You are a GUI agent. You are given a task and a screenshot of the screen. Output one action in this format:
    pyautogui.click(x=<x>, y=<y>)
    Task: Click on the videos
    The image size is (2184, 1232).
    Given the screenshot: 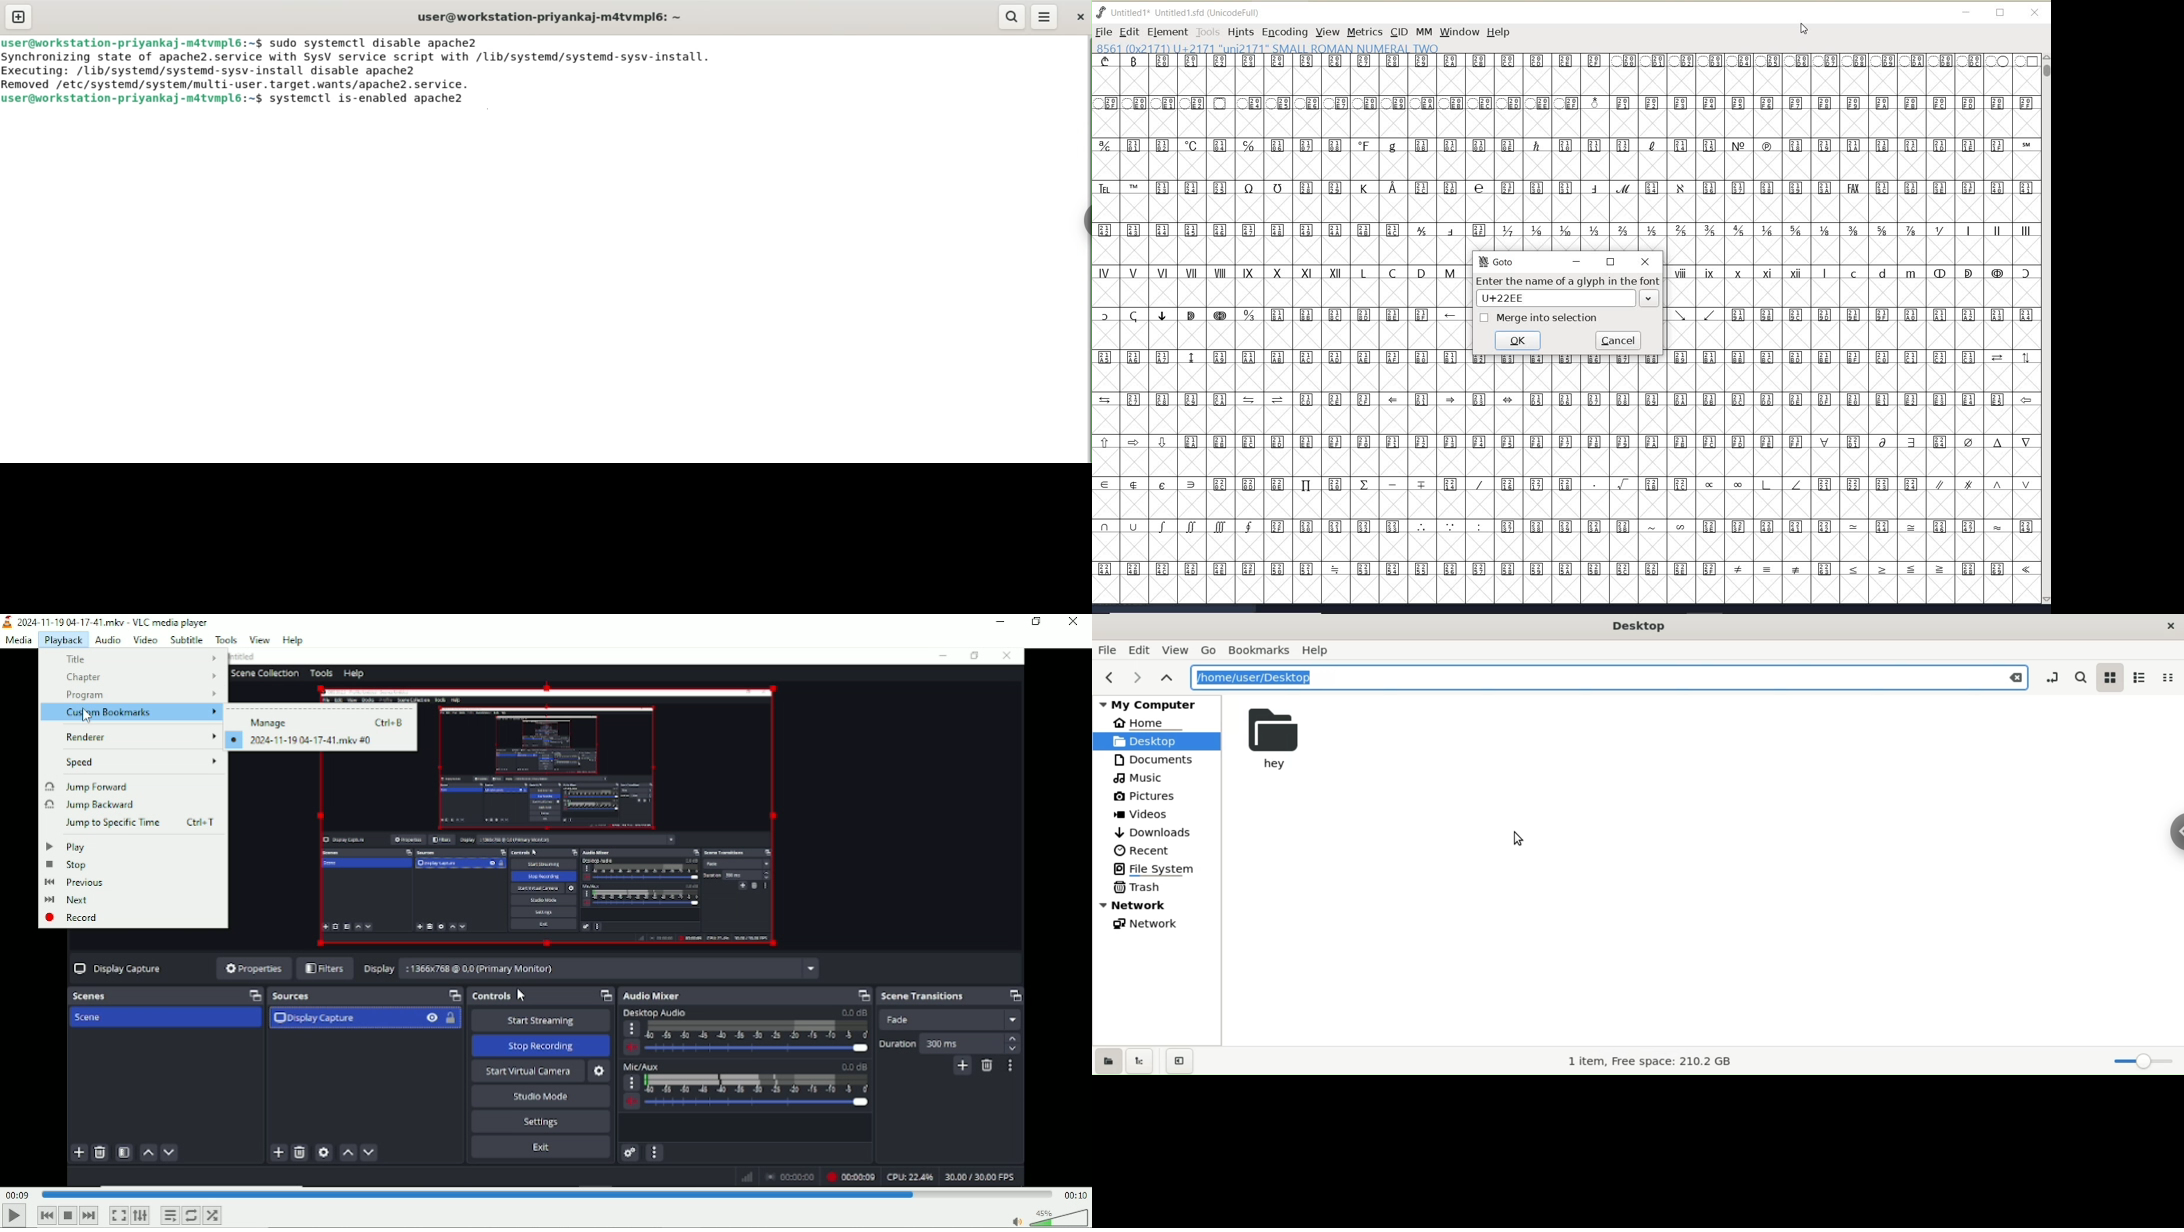 What is the action you would take?
    pyautogui.click(x=1145, y=814)
    